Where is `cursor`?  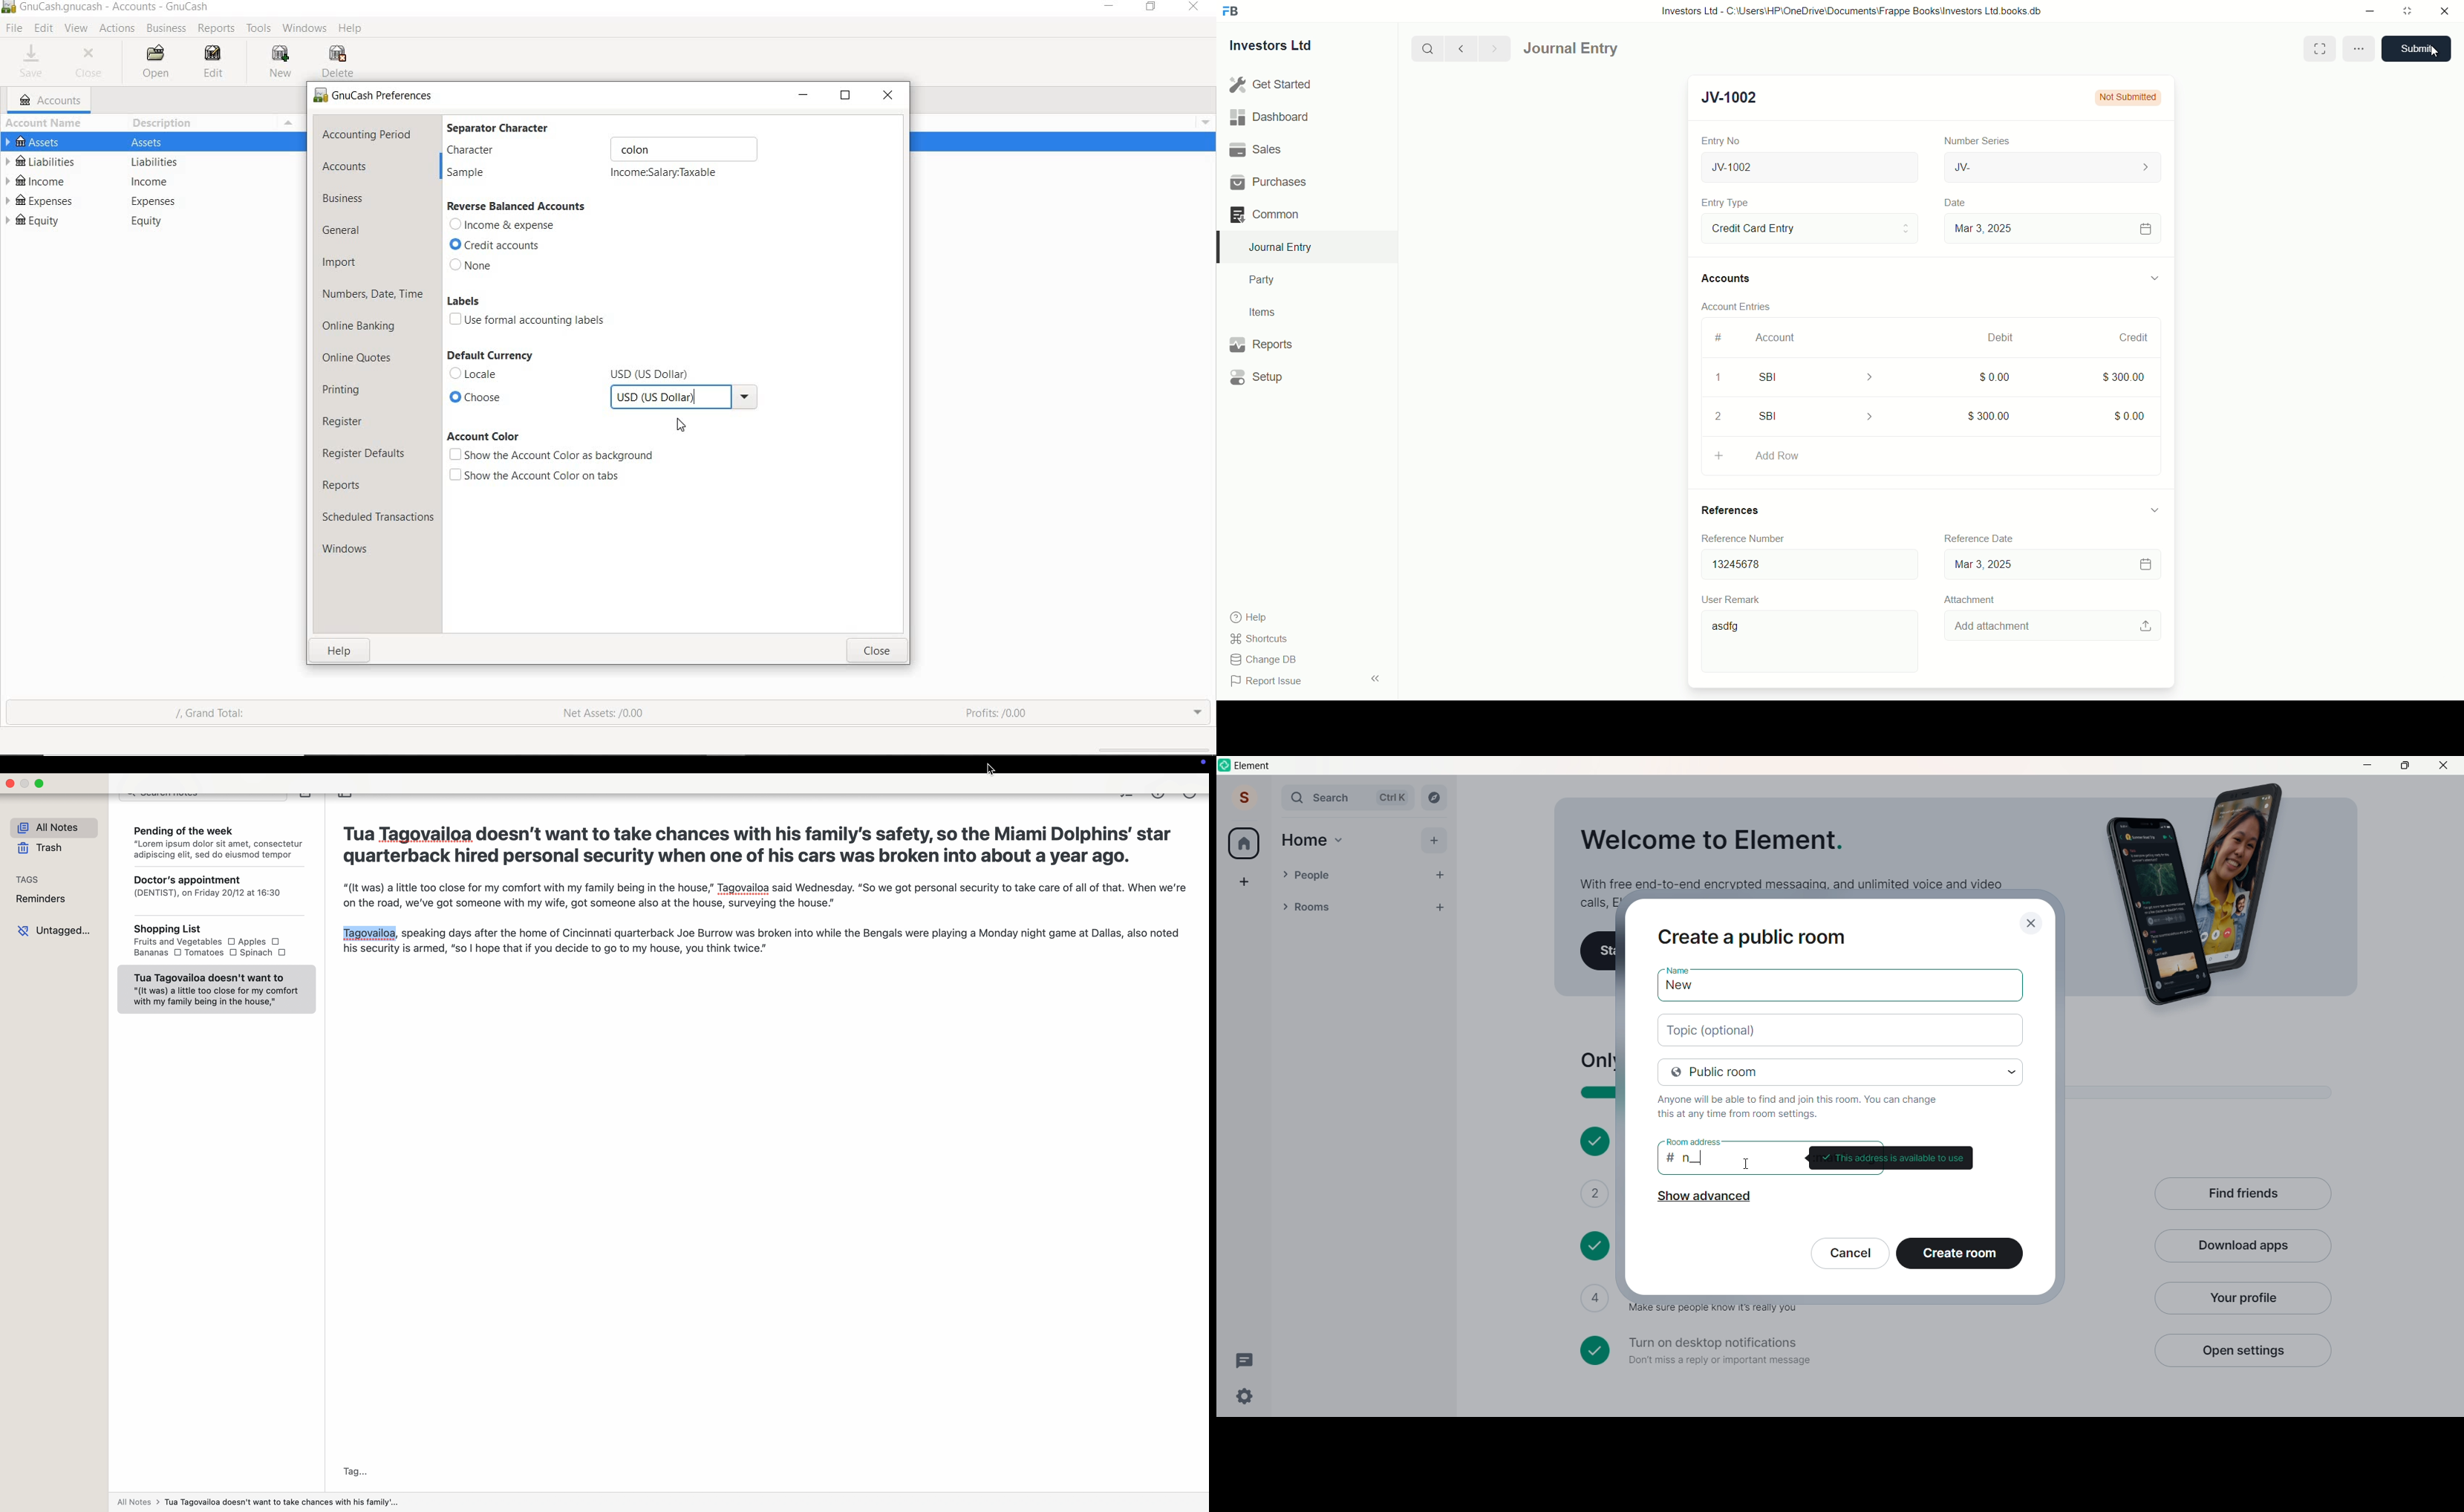 cursor is located at coordinates (2430, 53).